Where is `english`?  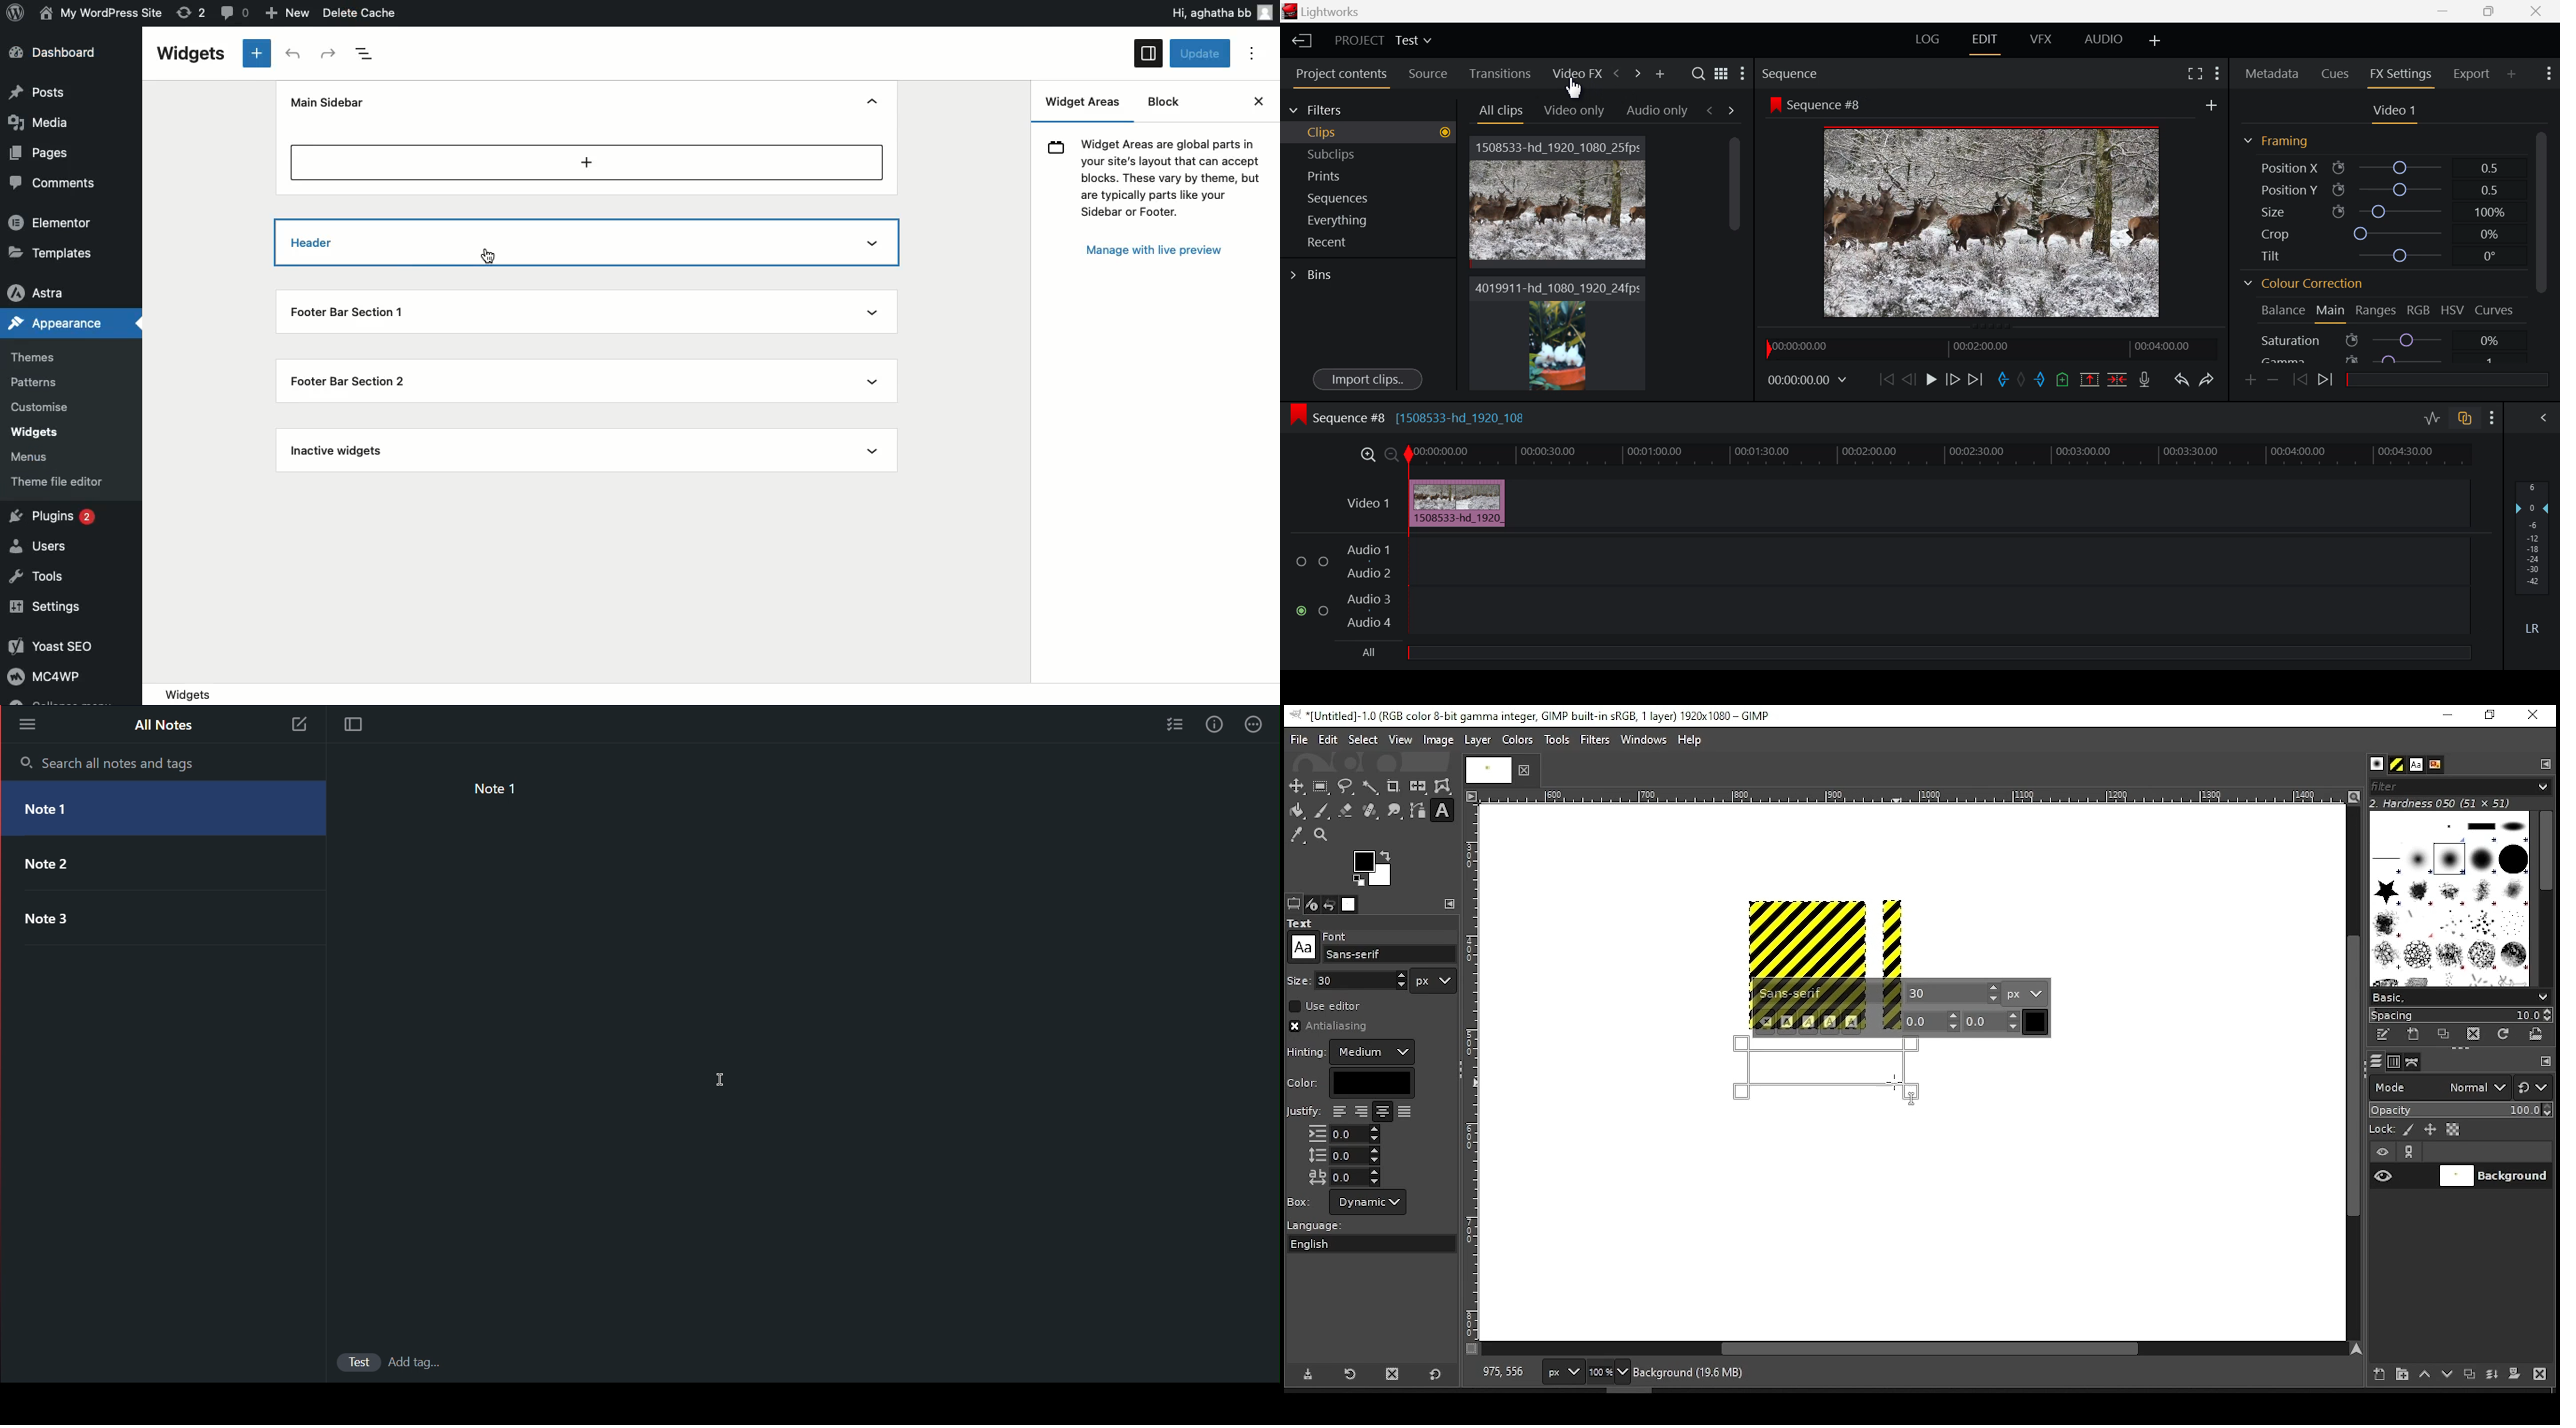
english is located at coordinates (1329, 1243).